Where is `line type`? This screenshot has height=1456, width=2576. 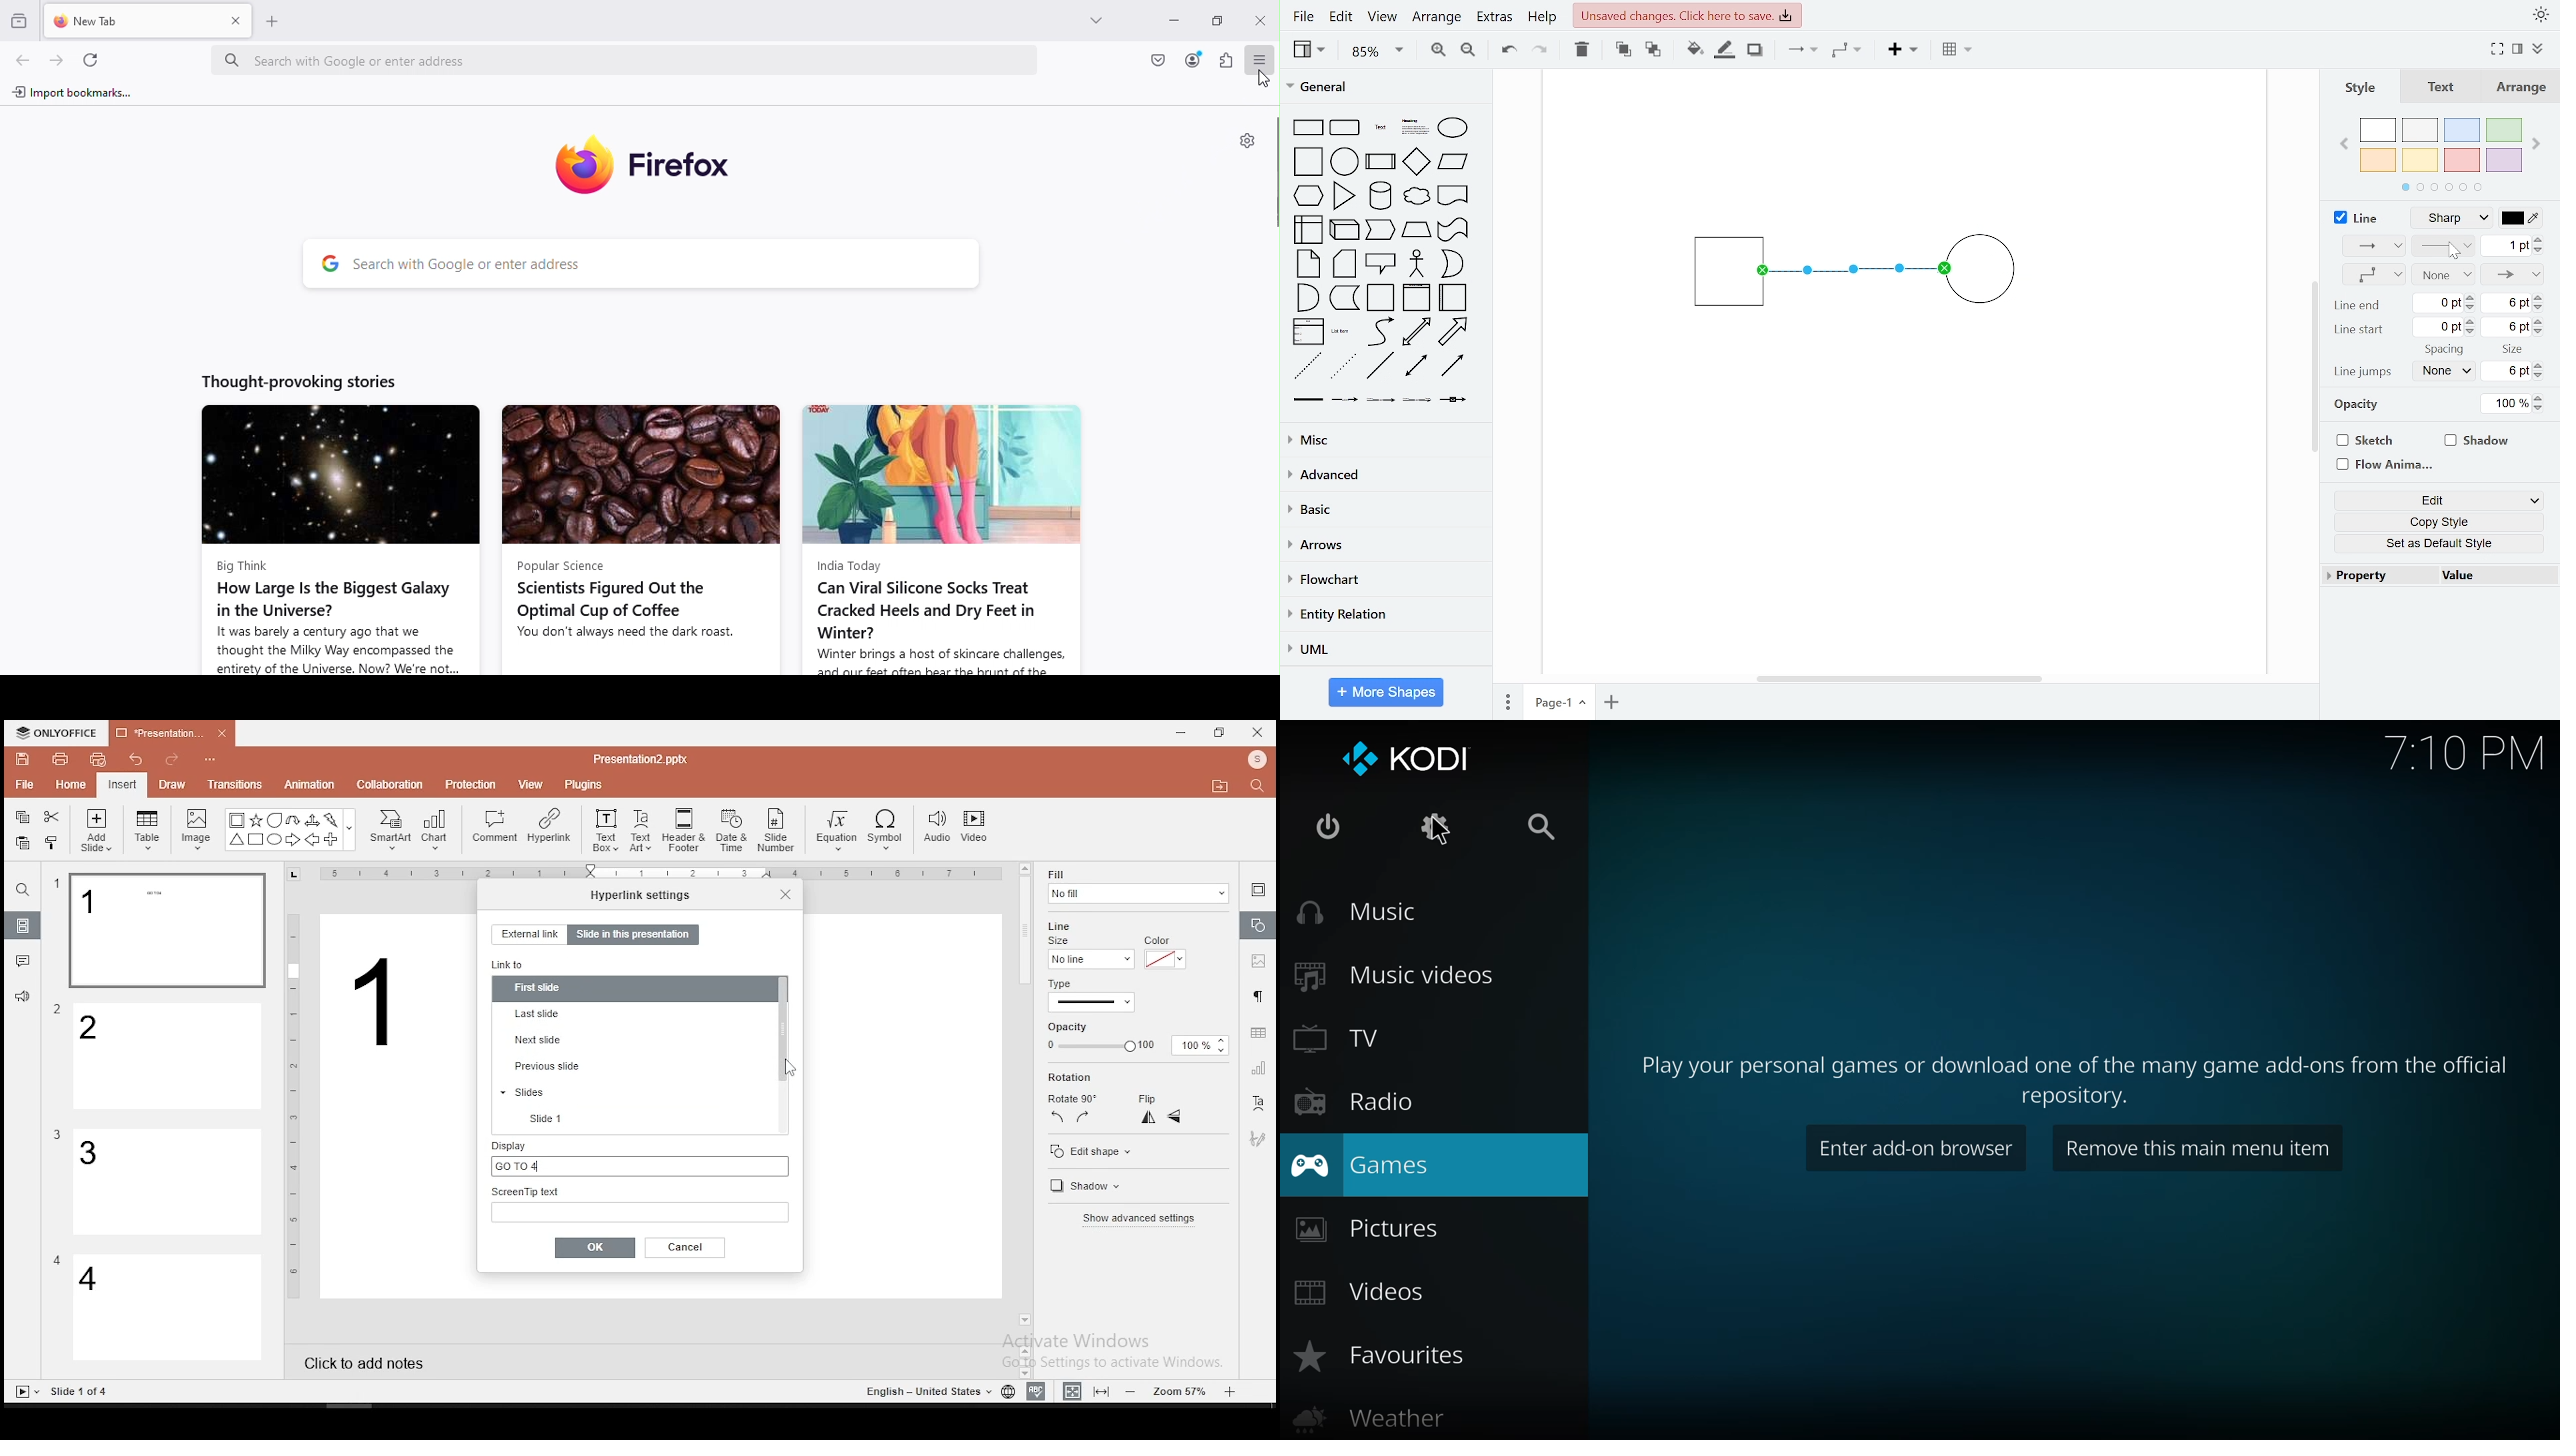 line type is located at coordinates (1090, 996).